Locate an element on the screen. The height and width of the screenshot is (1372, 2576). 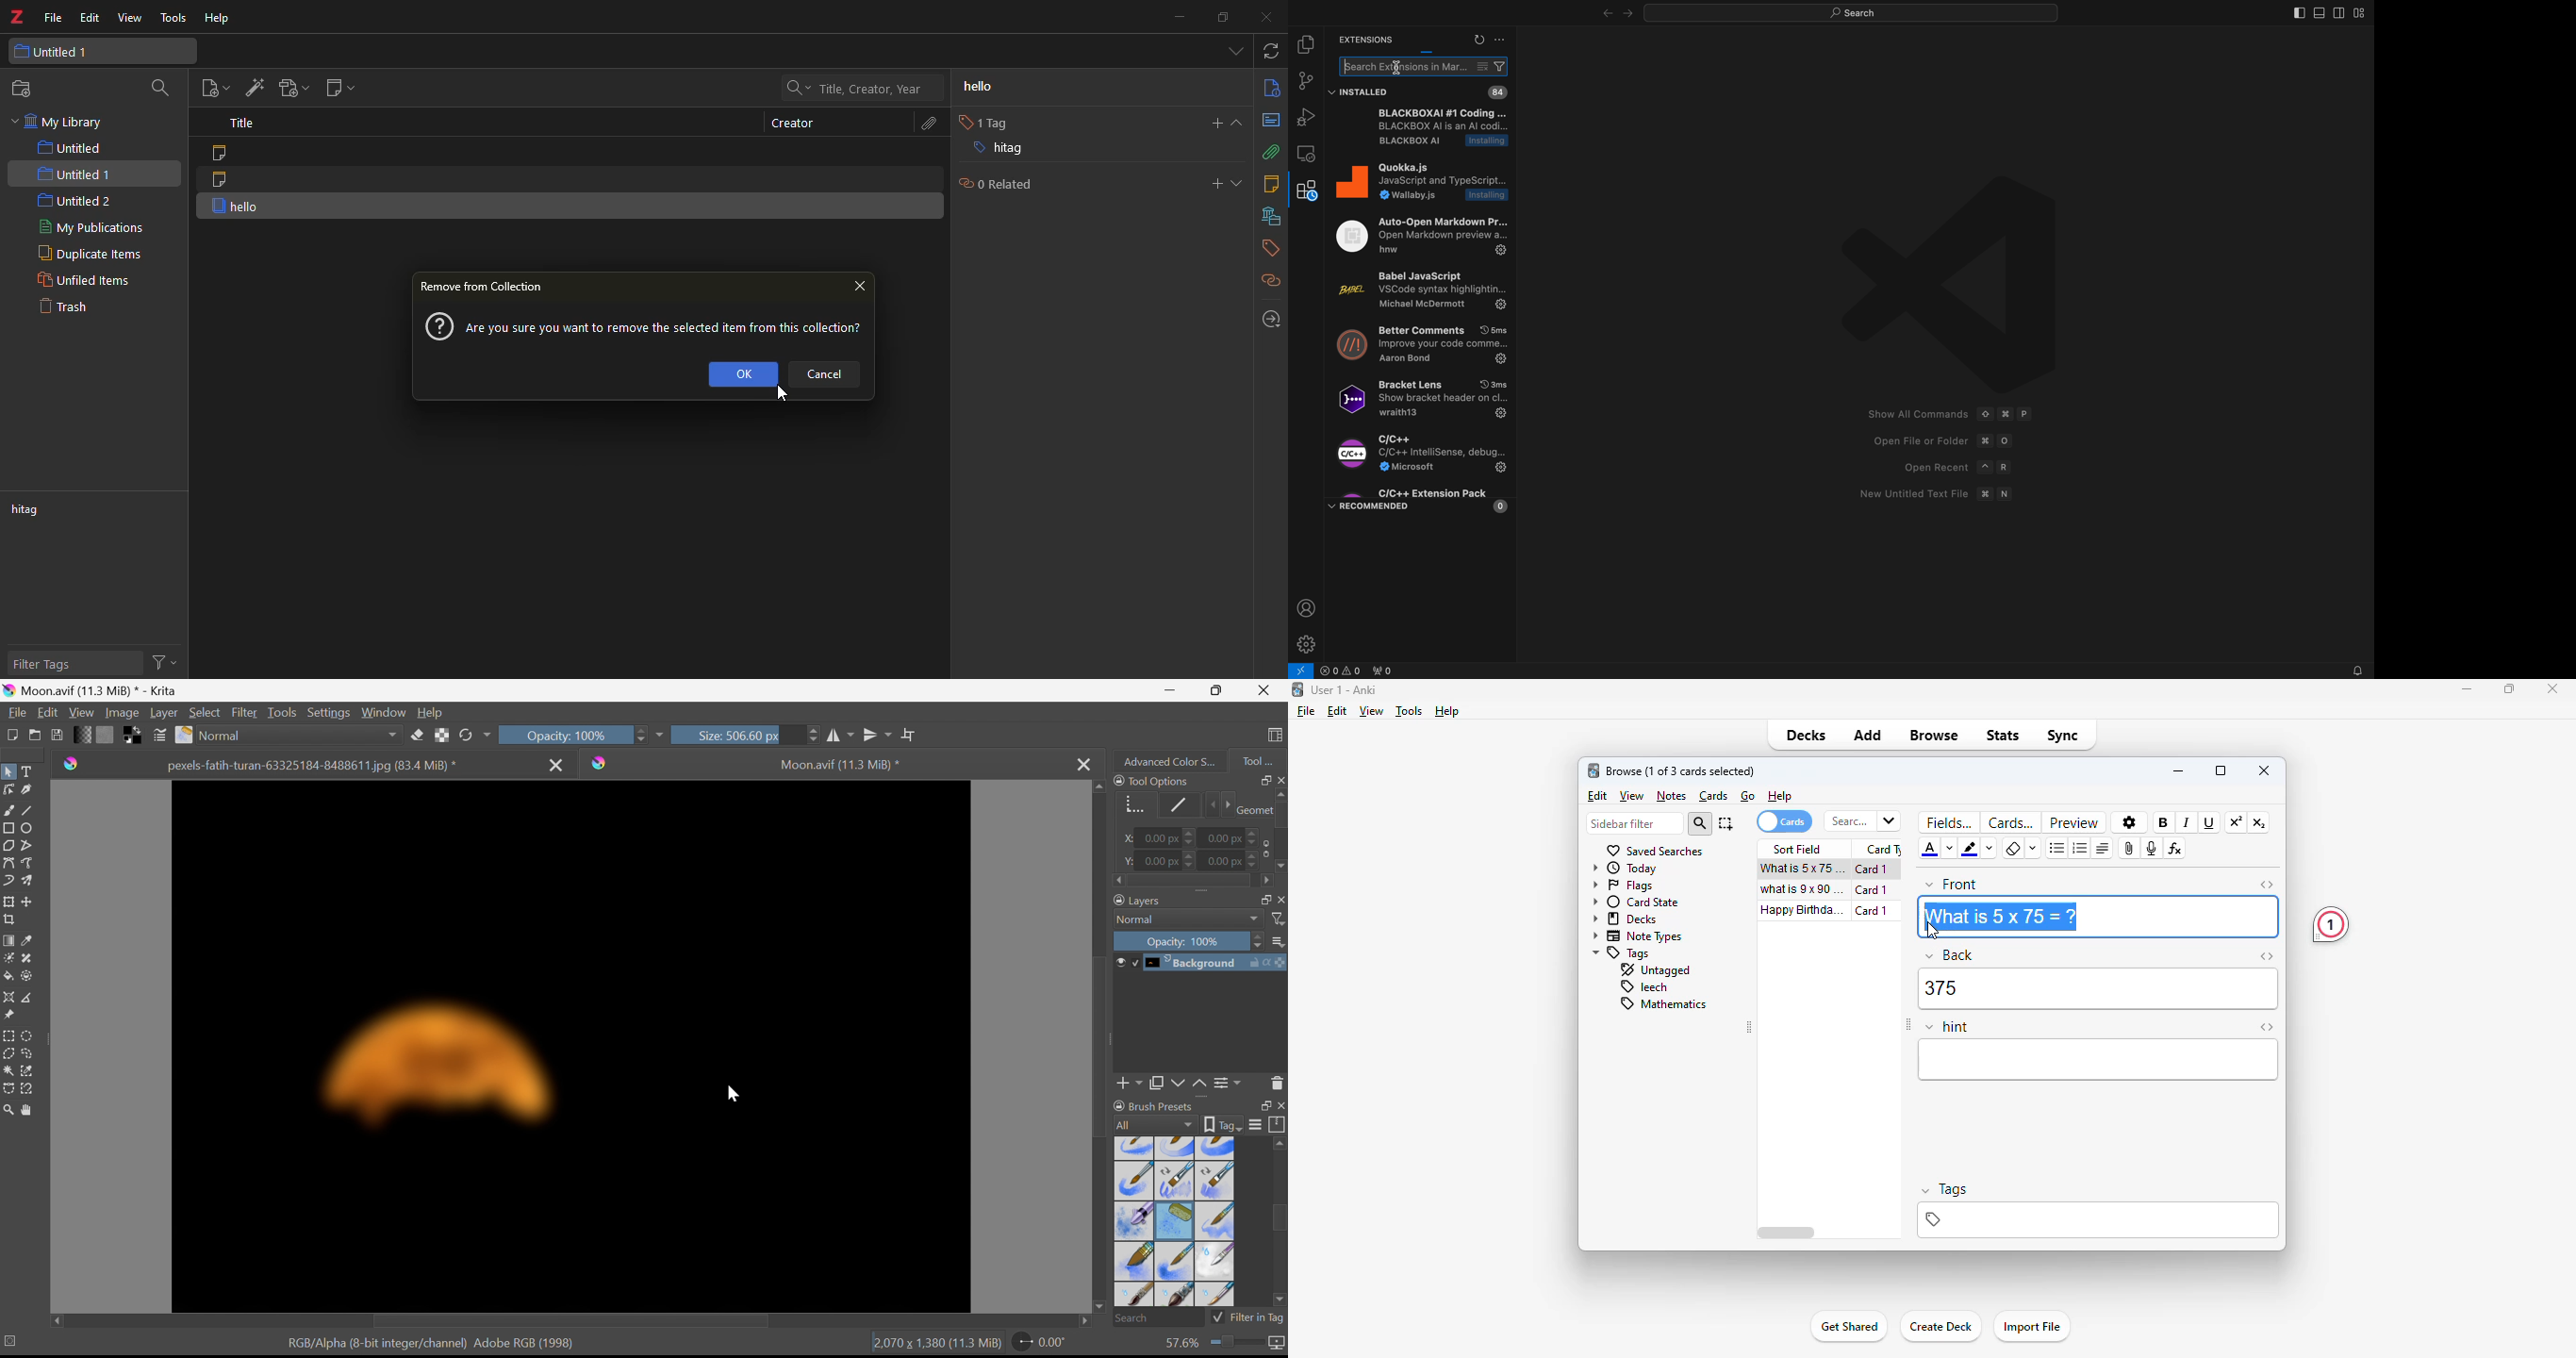
Bezier curve tool is located at coordinates (8, 863).